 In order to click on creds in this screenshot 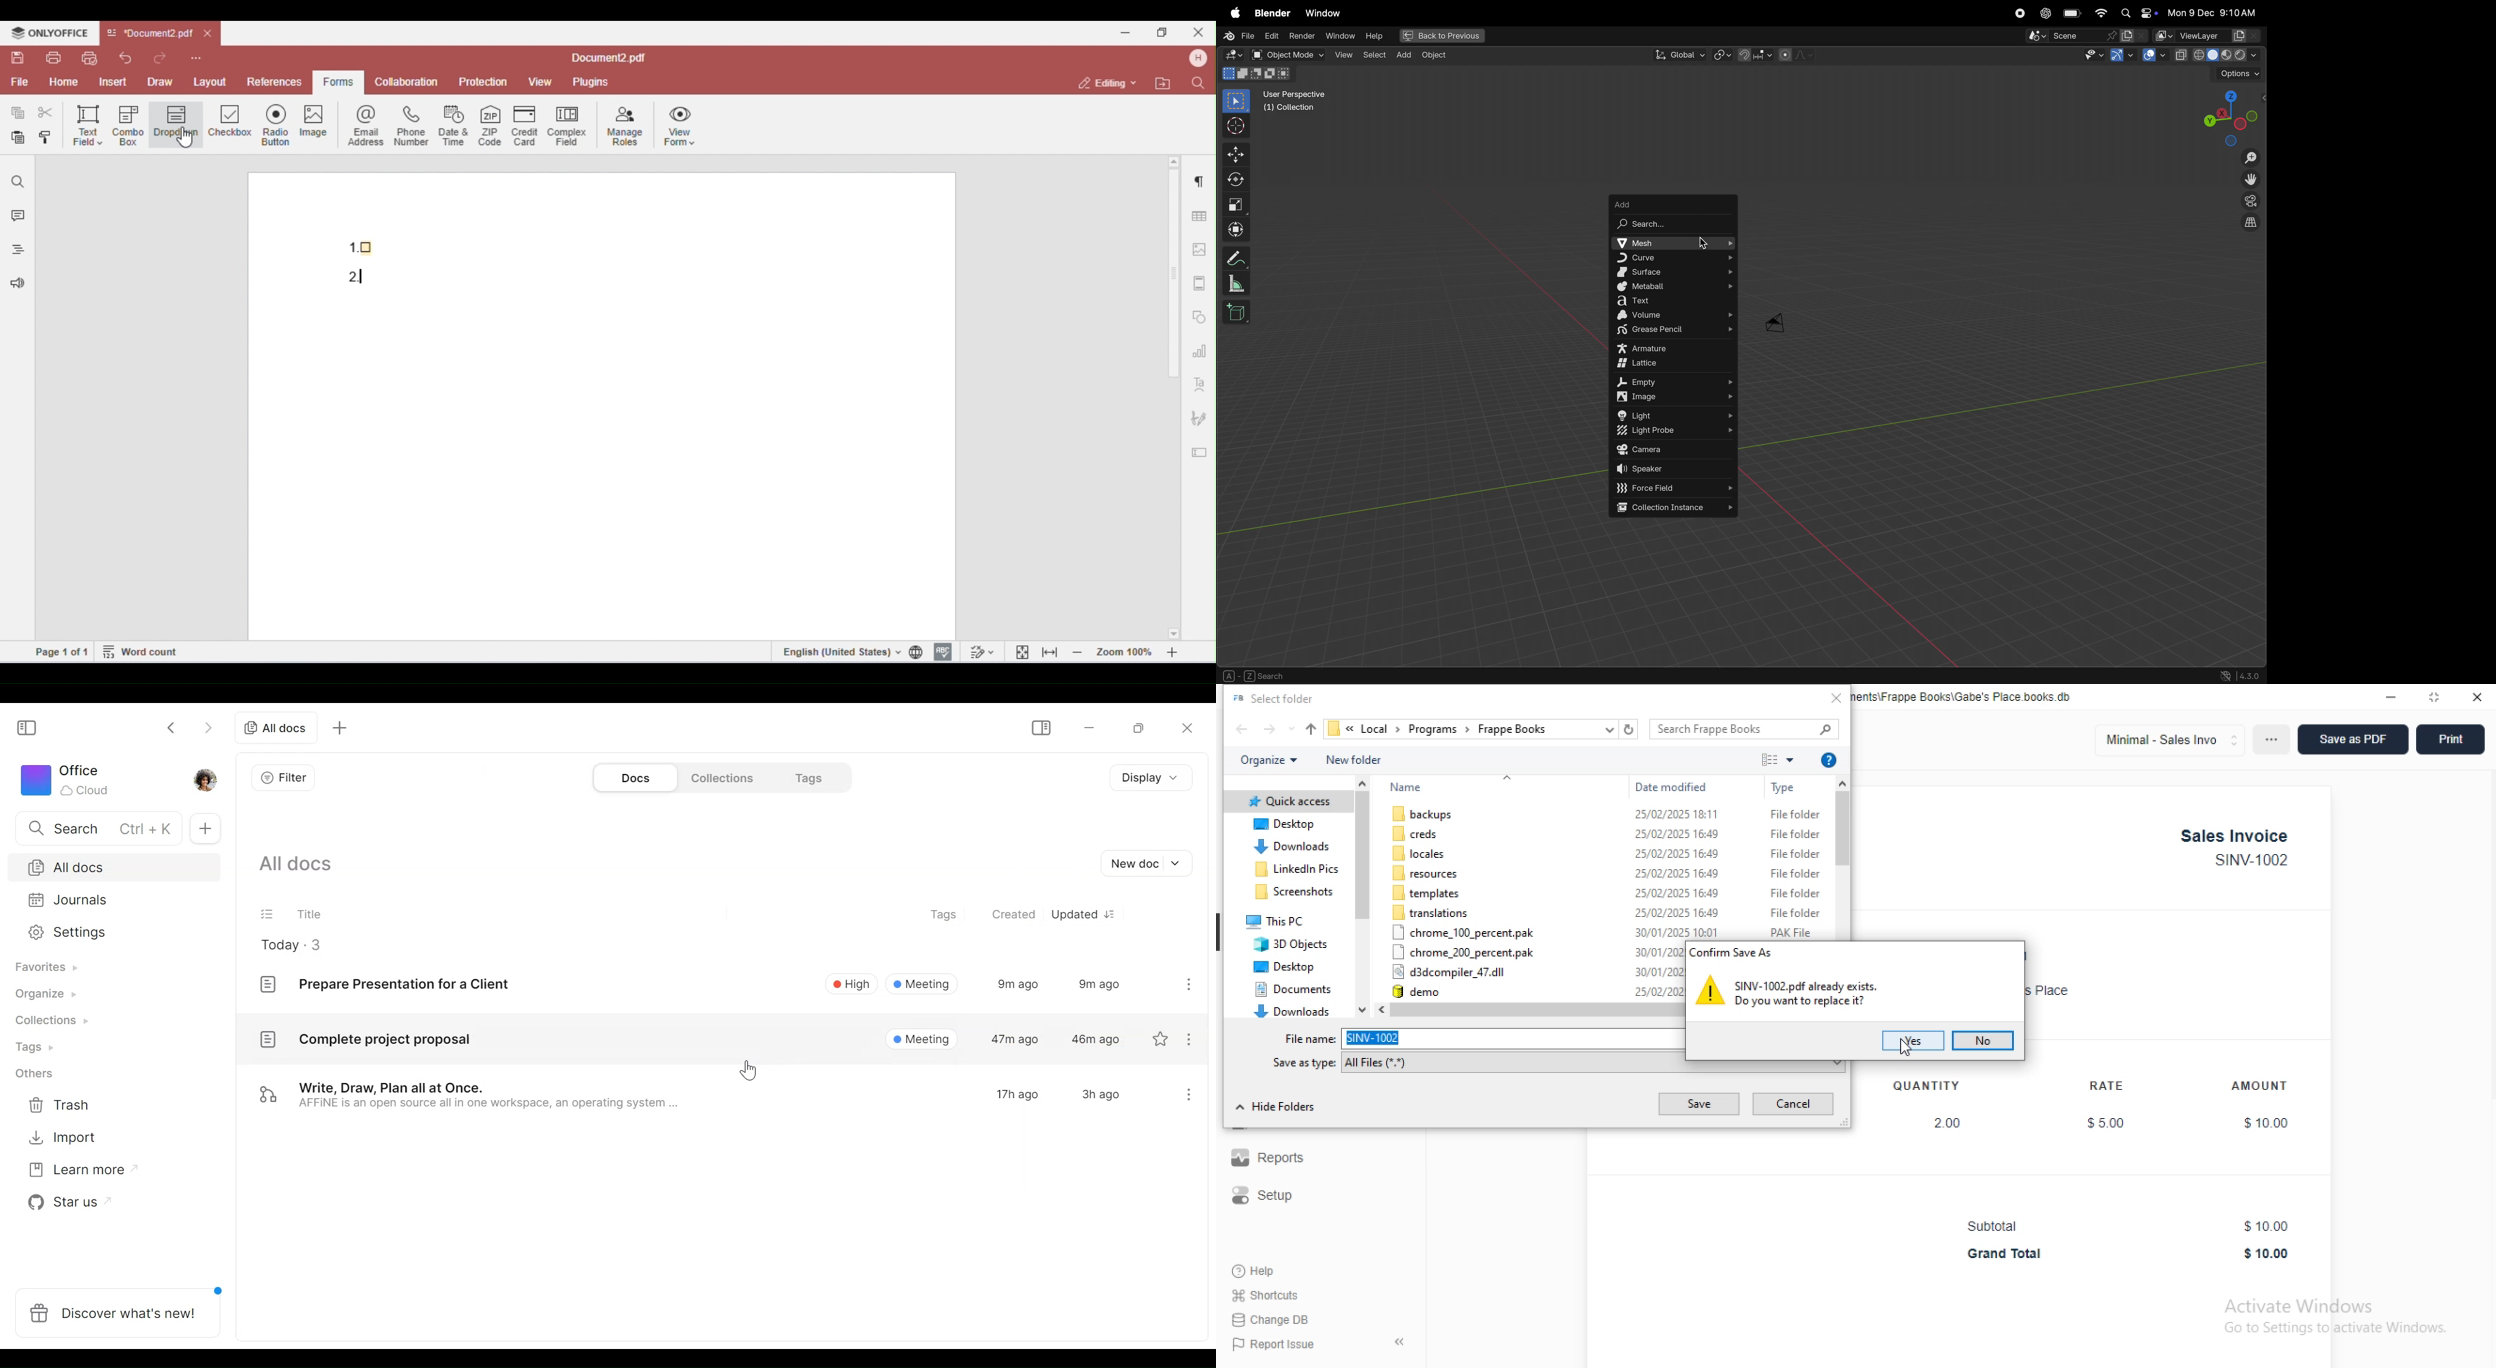, I will do `click(1413, 833)`.